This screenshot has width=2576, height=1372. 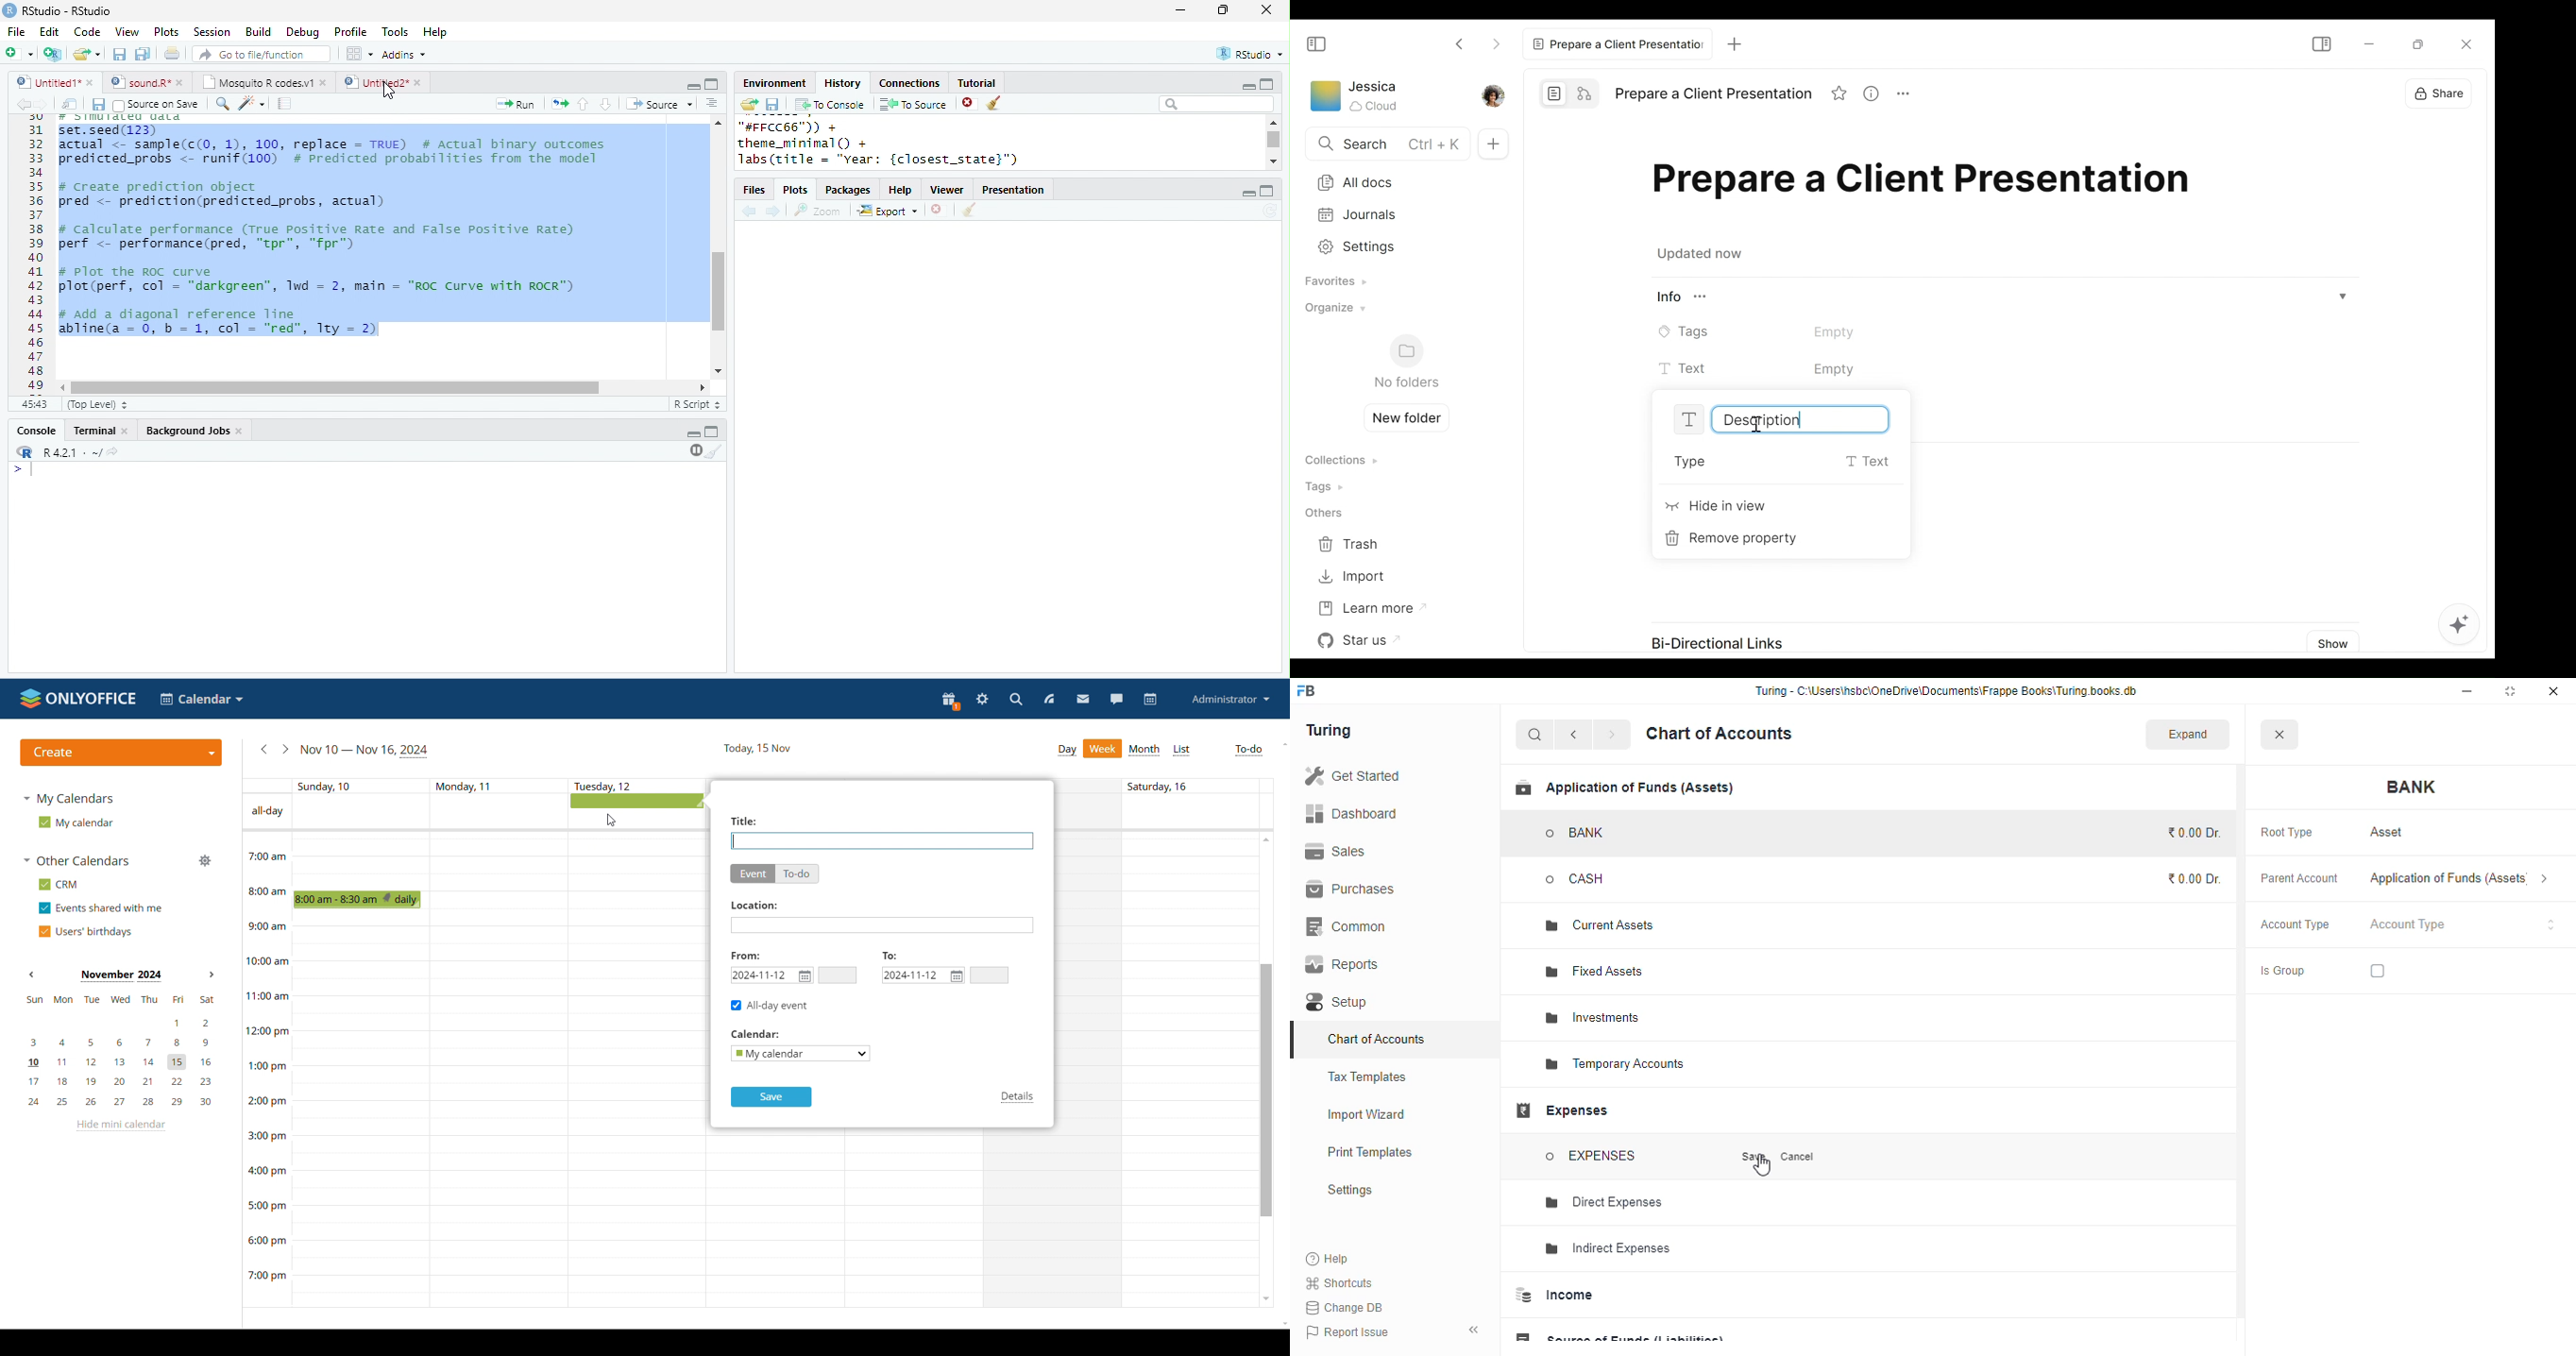 I want to click on To console, so click(x=830, y=105).